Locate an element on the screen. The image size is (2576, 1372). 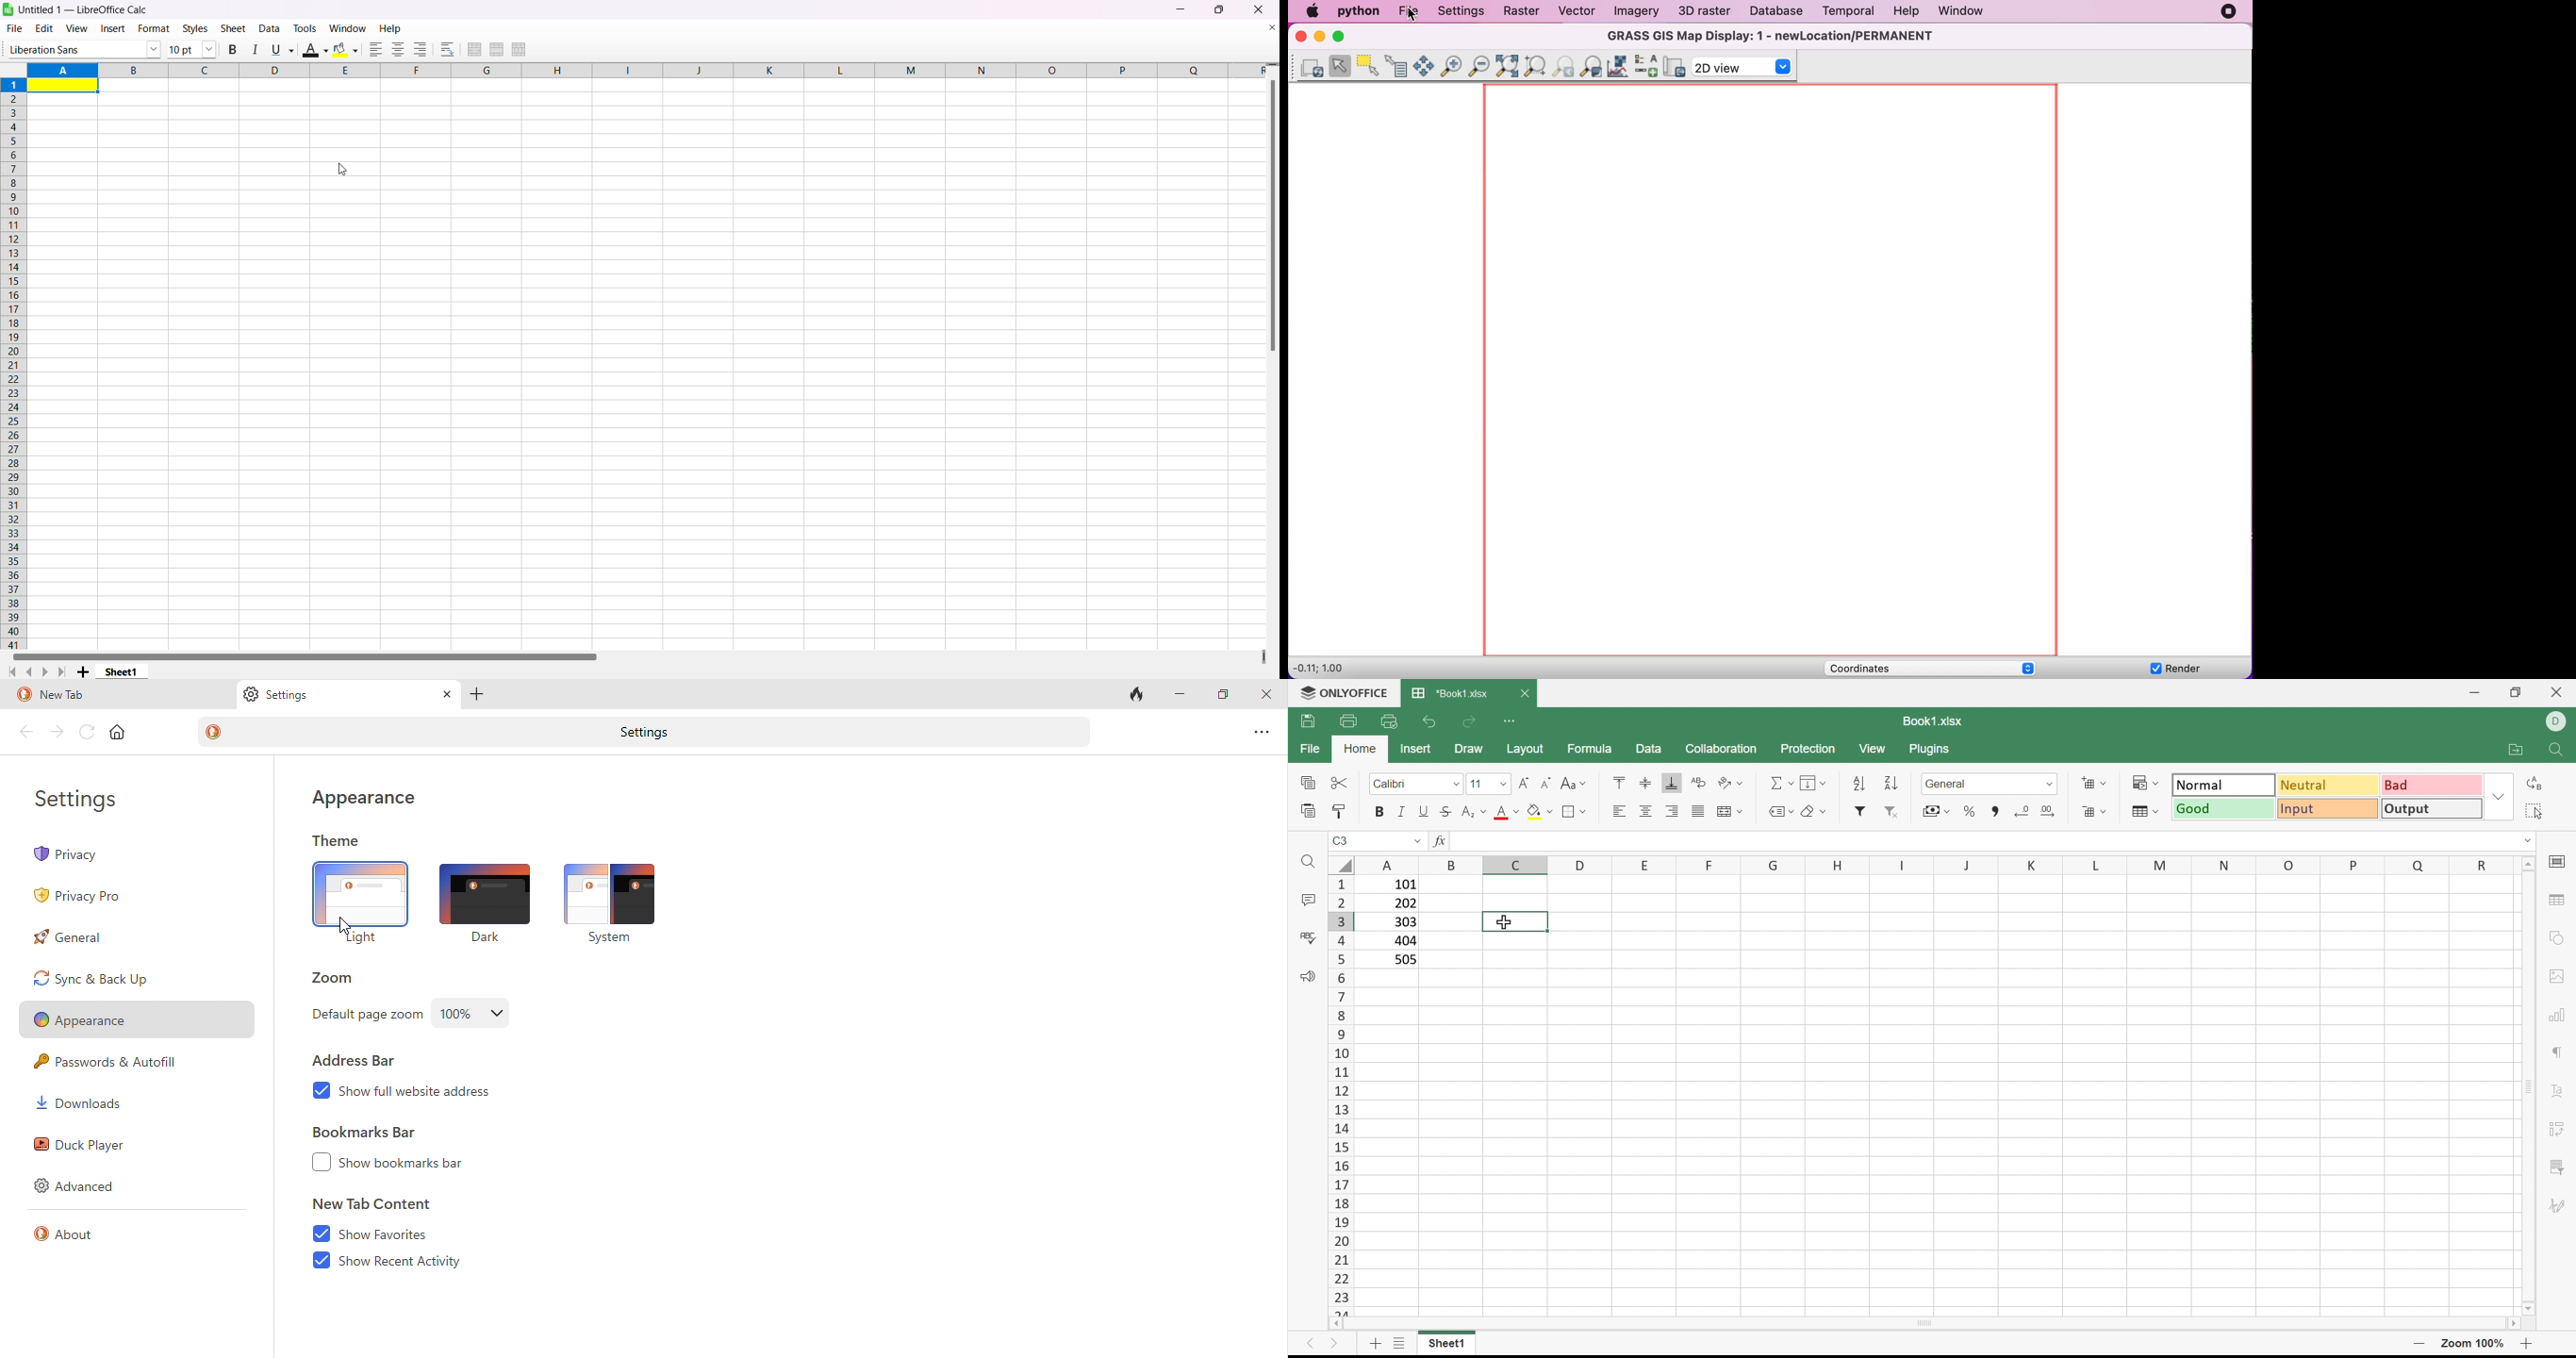
right aligned is located at coordinates (419, 48).